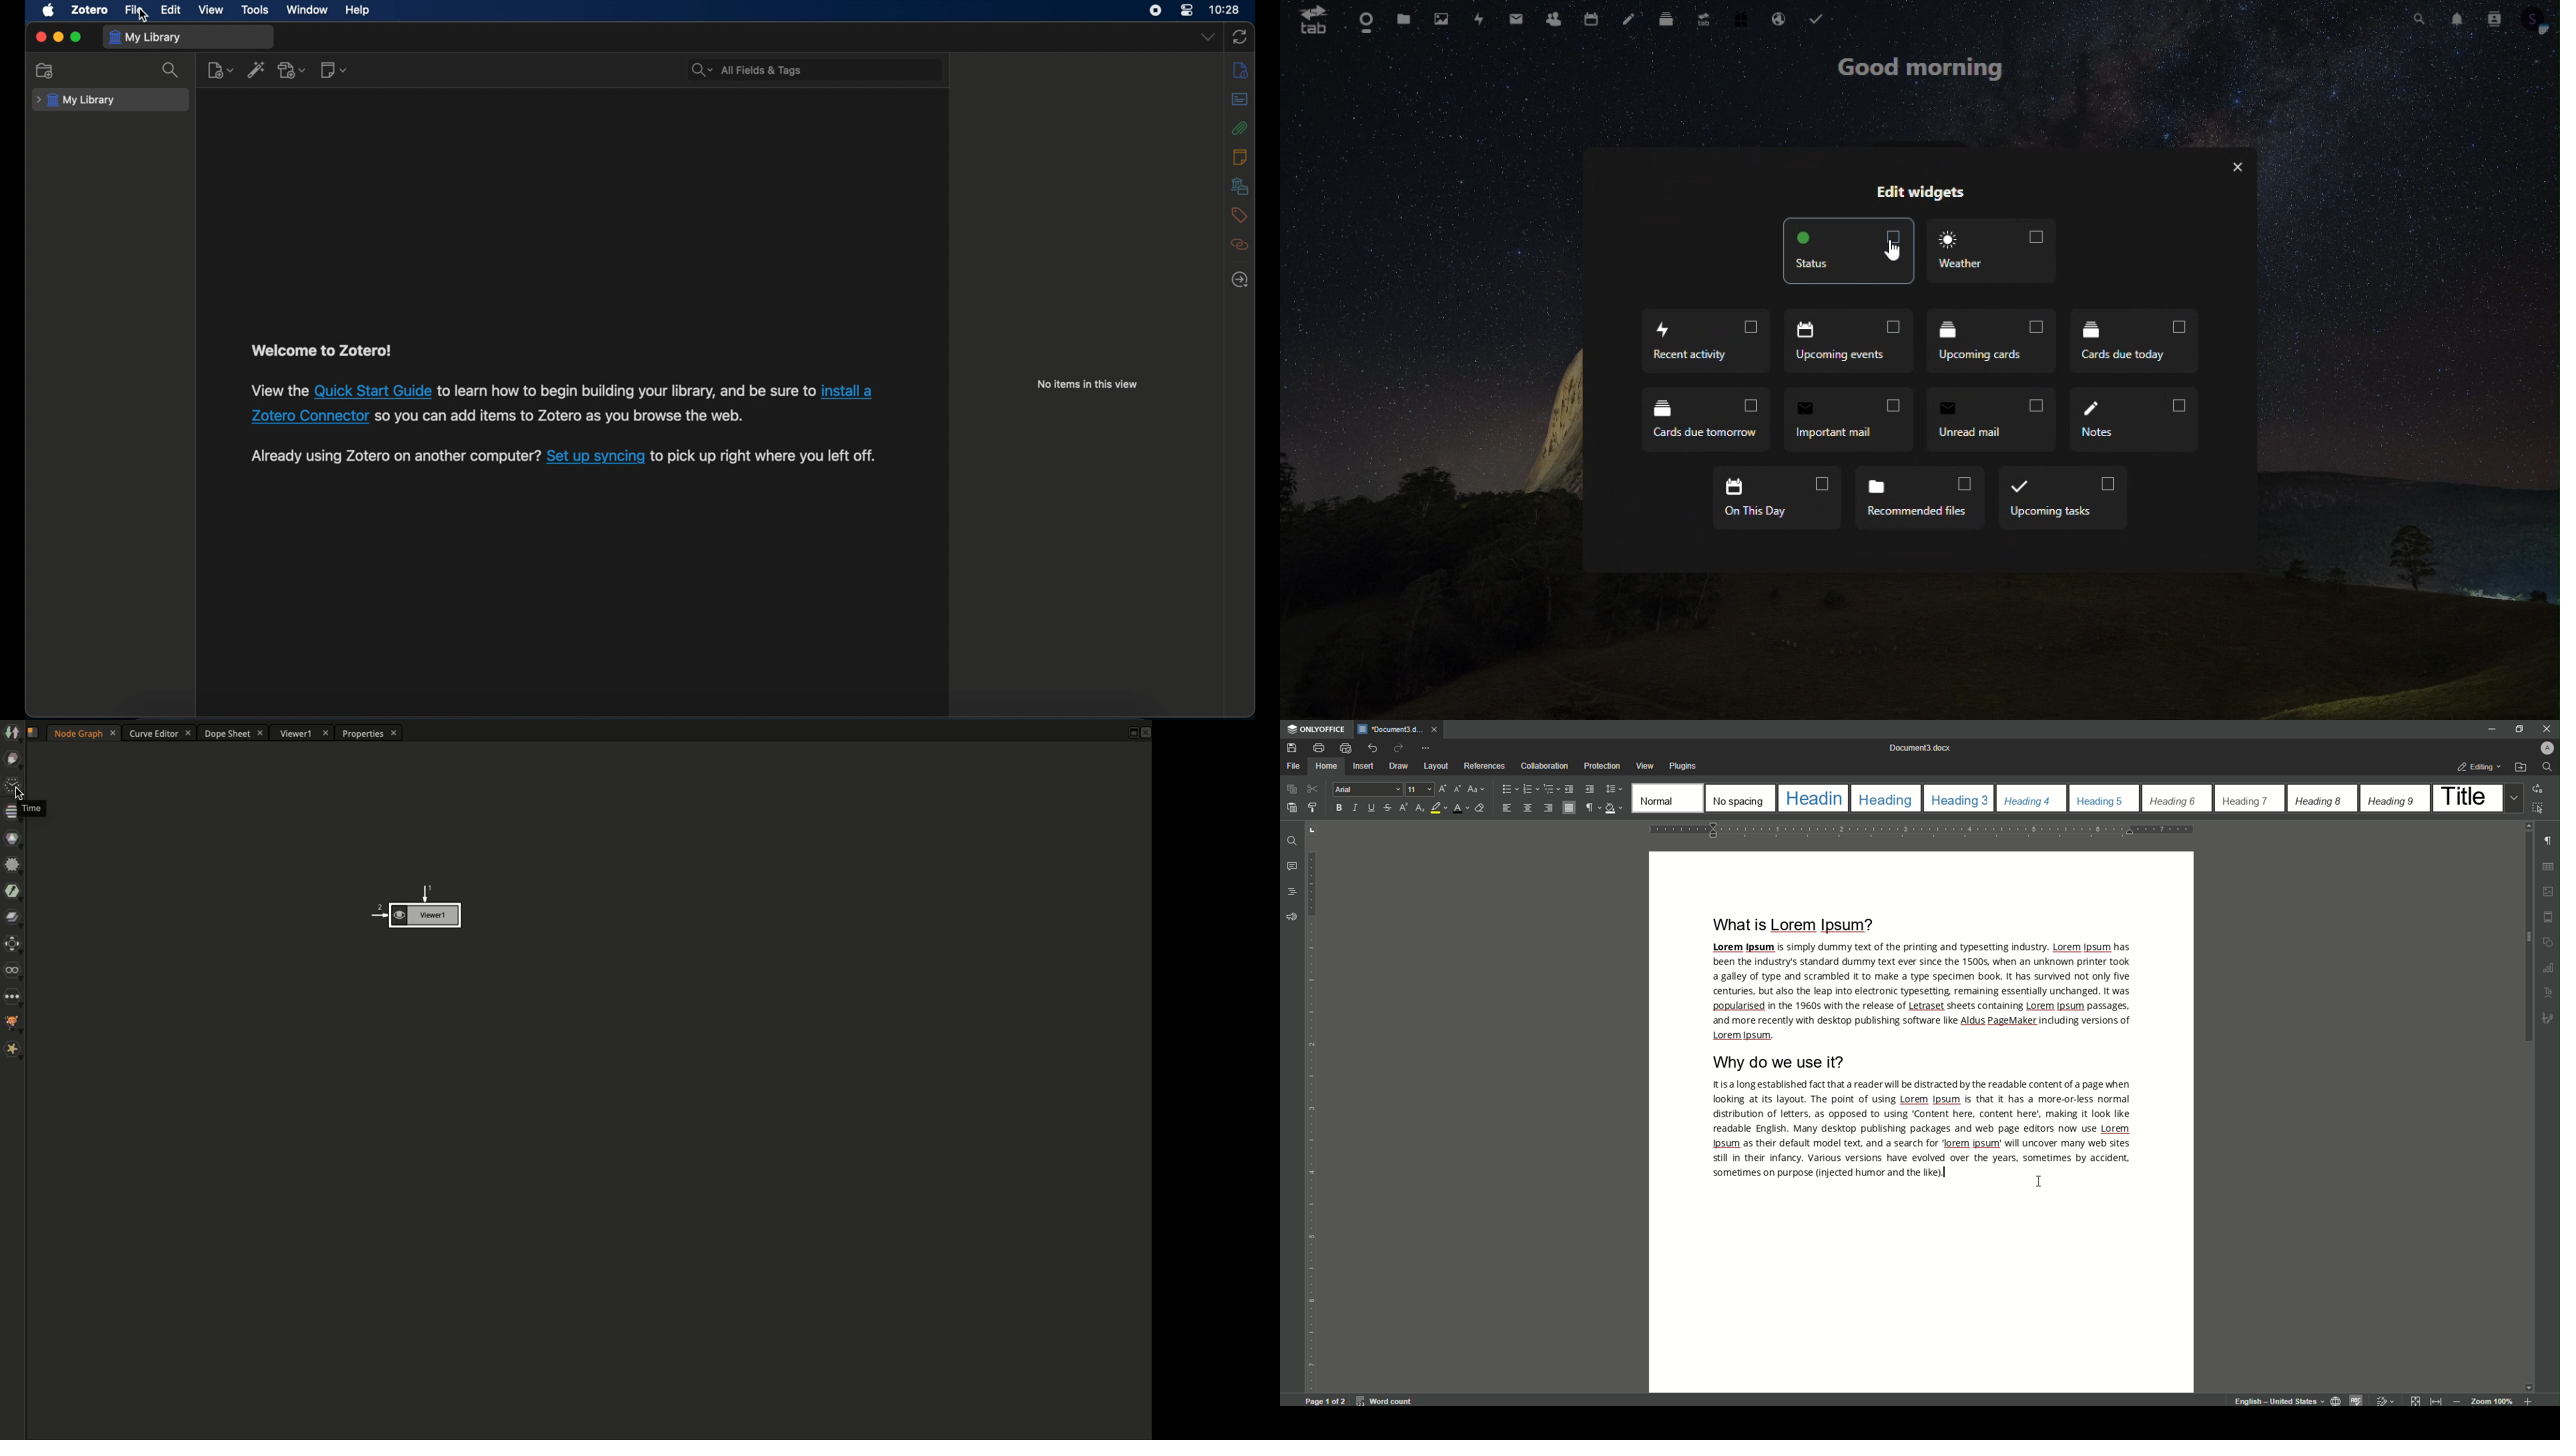  Describe the element at coordinates (561, 417) in the screenshot. I see `link` at that location.